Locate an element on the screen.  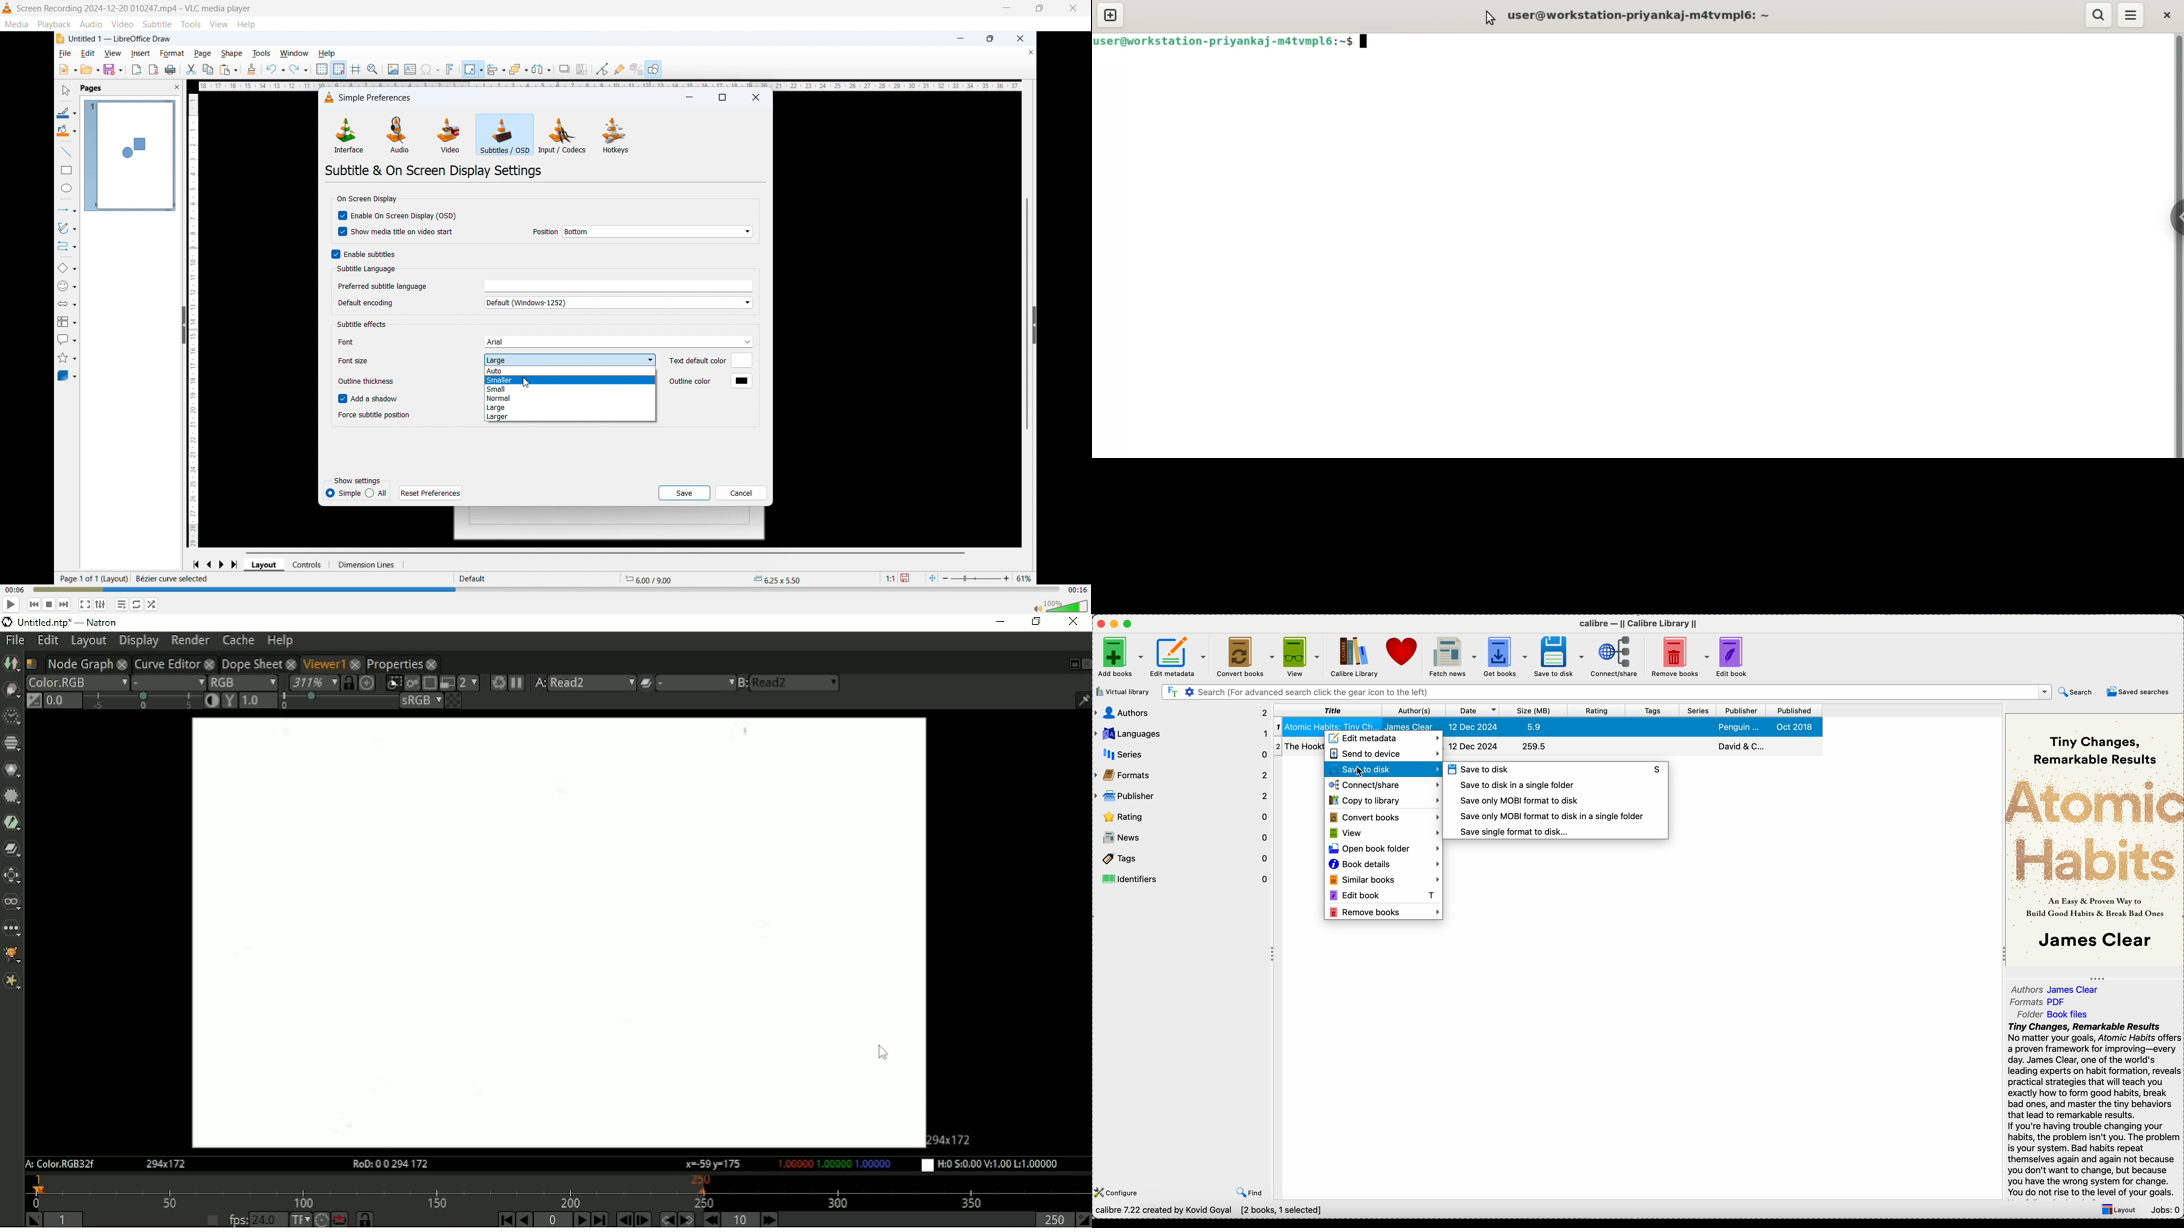
languages is located at coordinates (1181, 733).